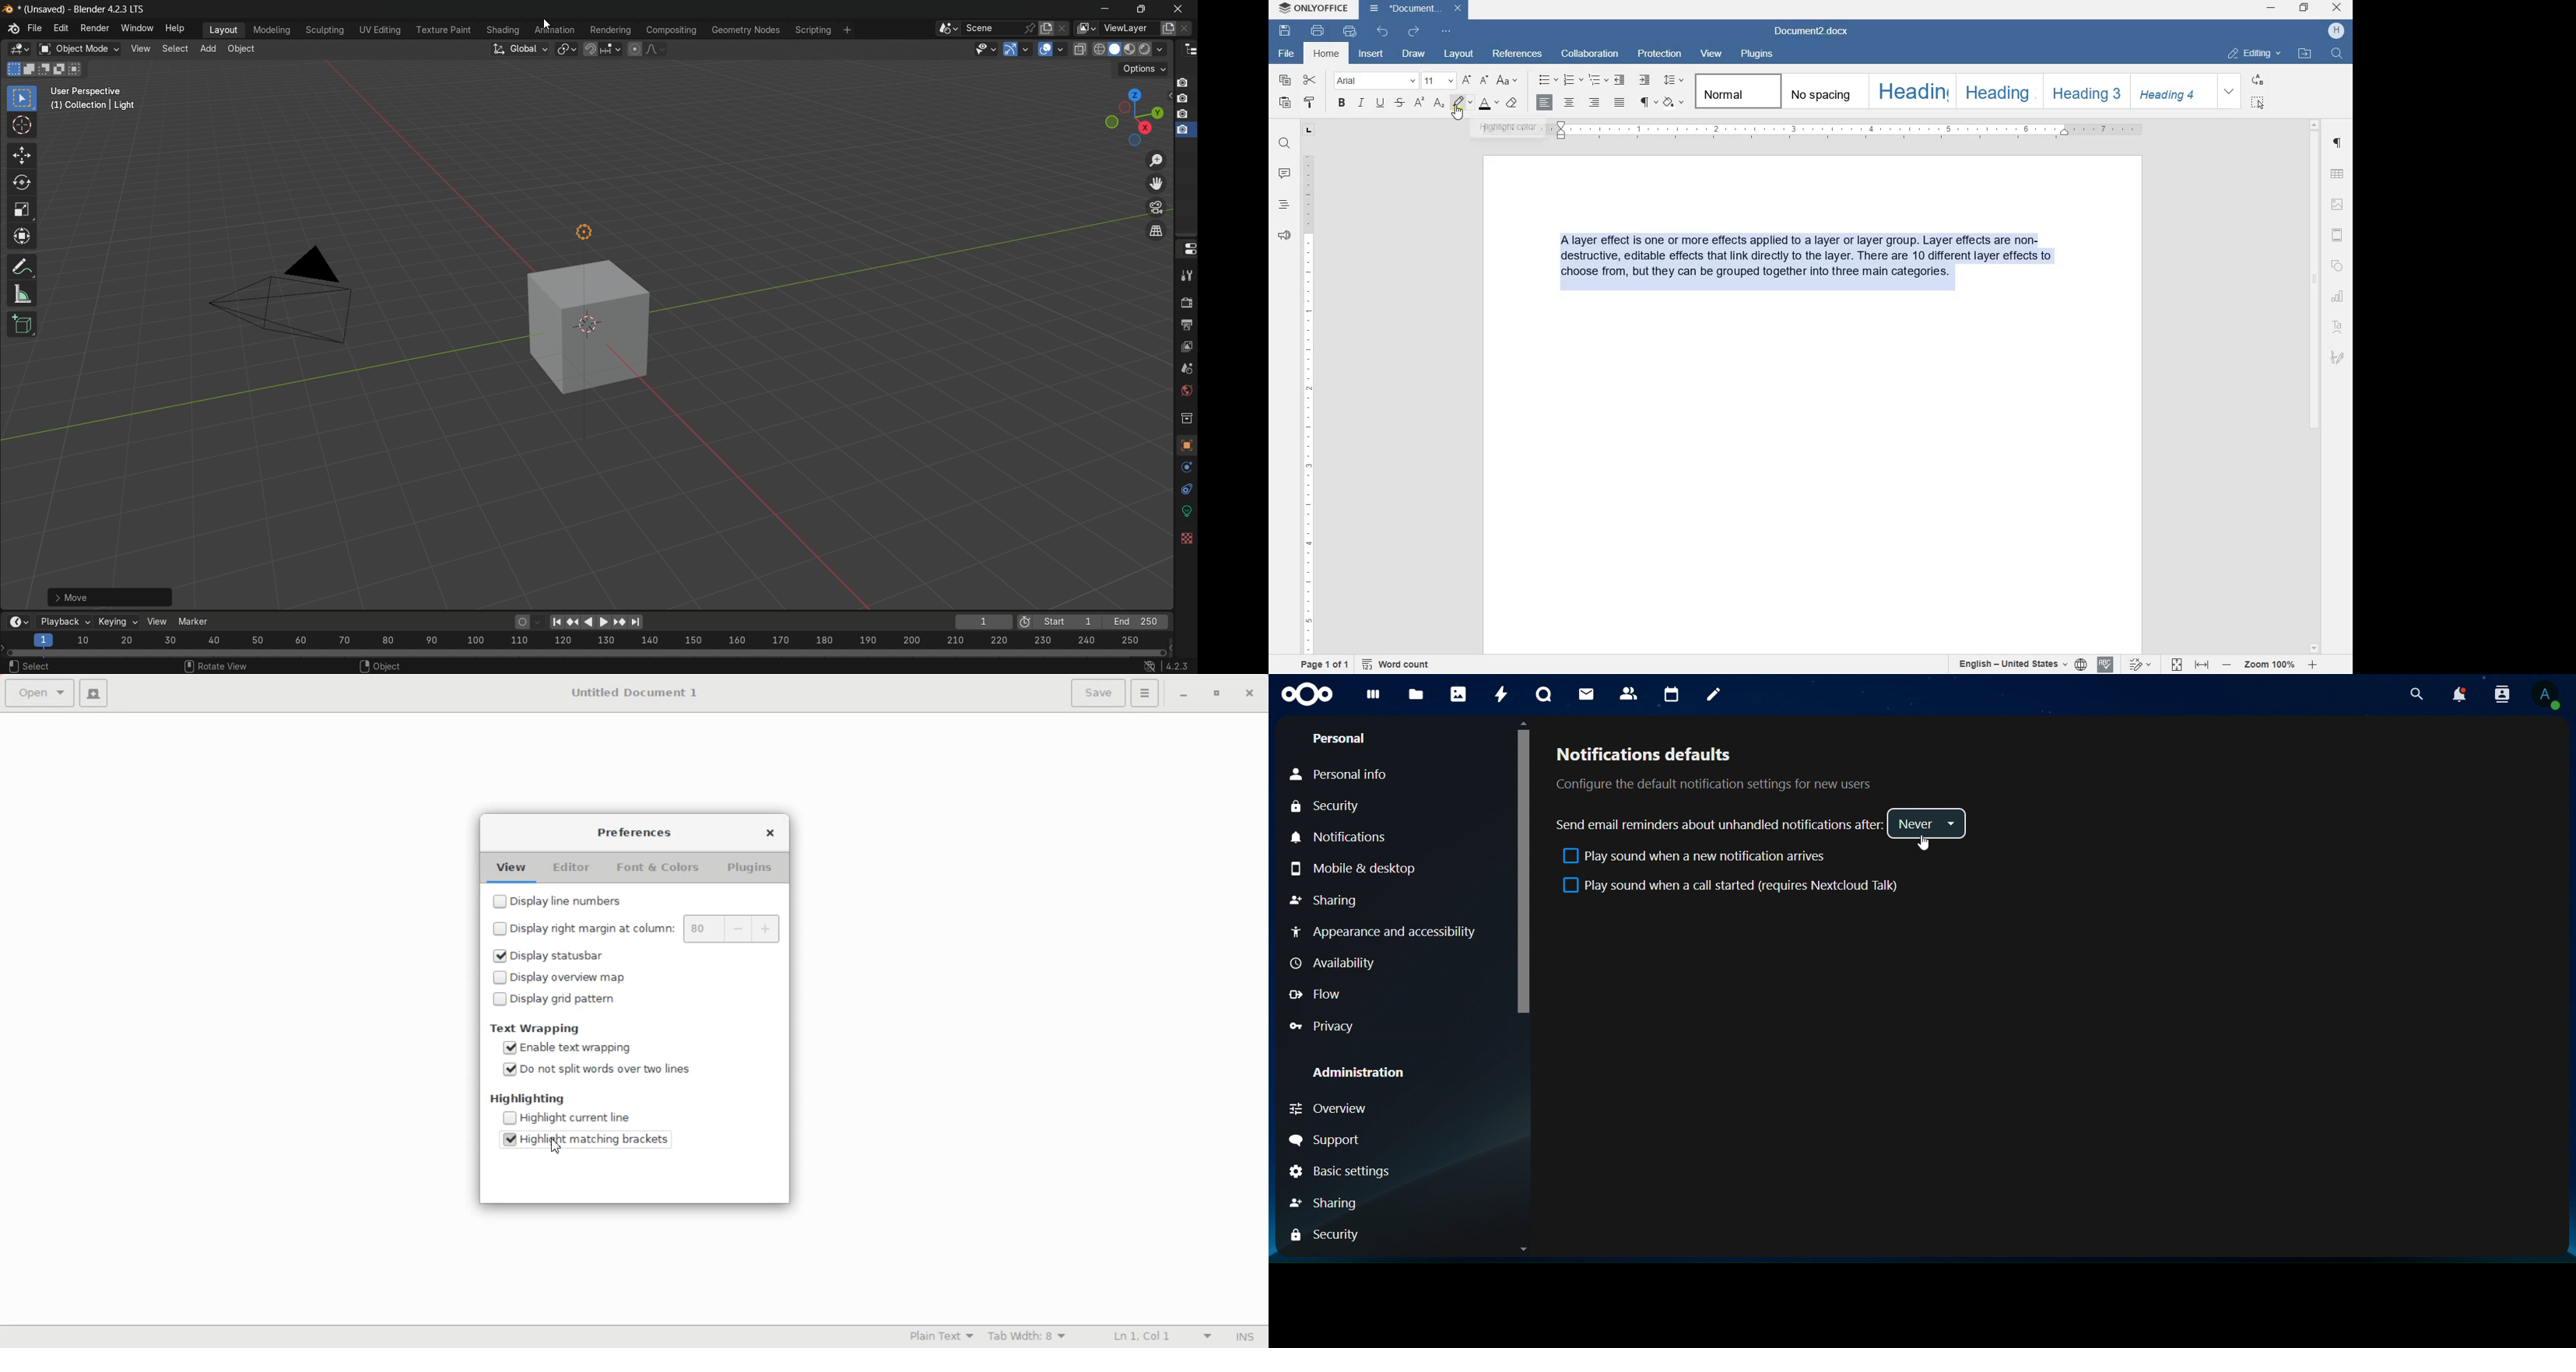 Image resolution: width=2576 pixels, height=1372 pixels. What do you see at coordinates (1065, 29) in the screenshot?
I see `delete scene` at bounding box center [1065, 29].